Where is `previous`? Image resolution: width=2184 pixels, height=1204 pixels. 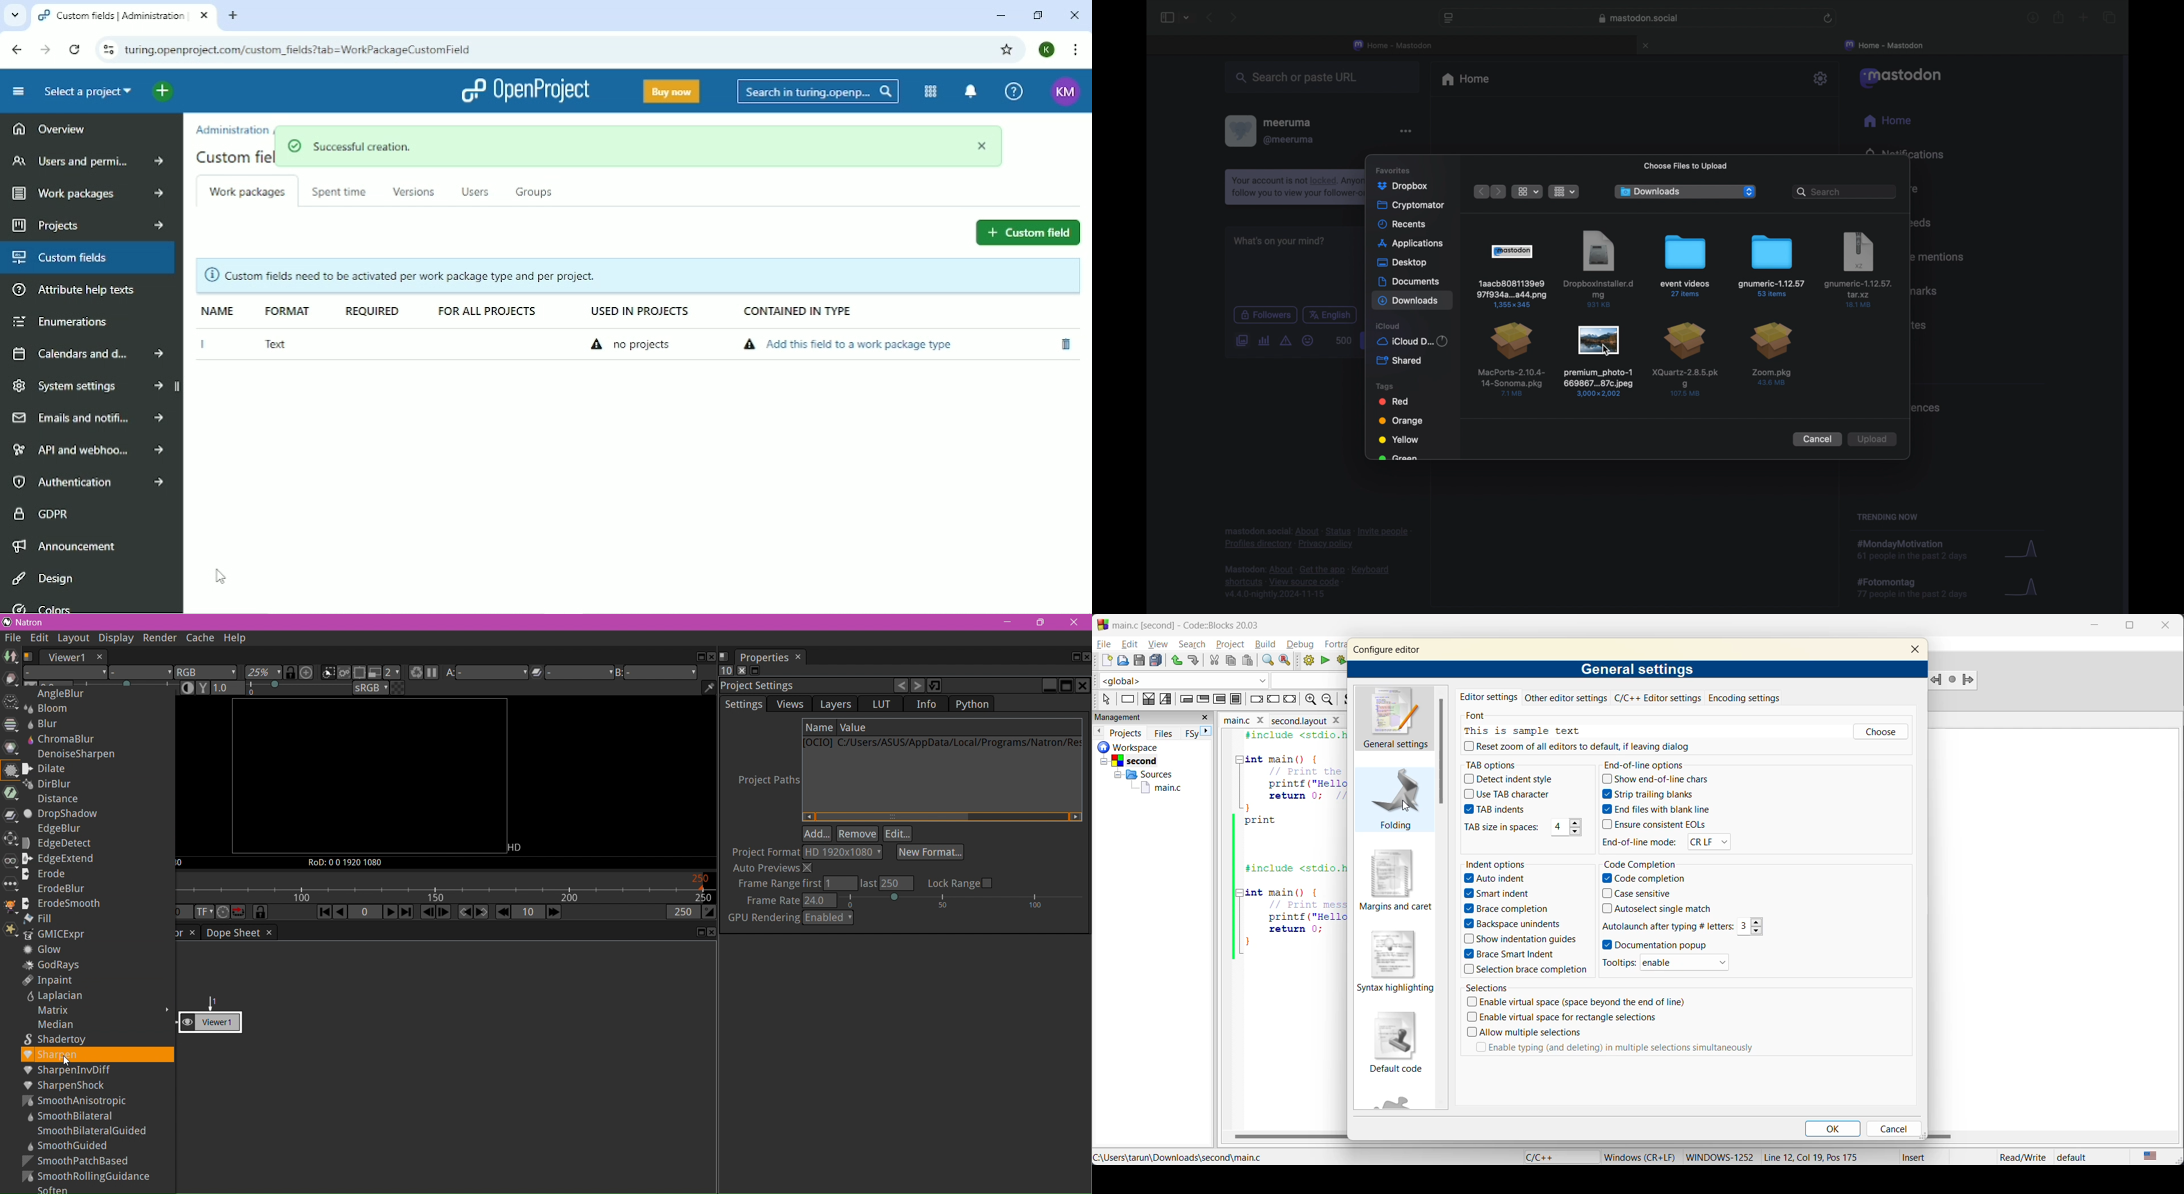 previous is located at coordinates (1478, 191).